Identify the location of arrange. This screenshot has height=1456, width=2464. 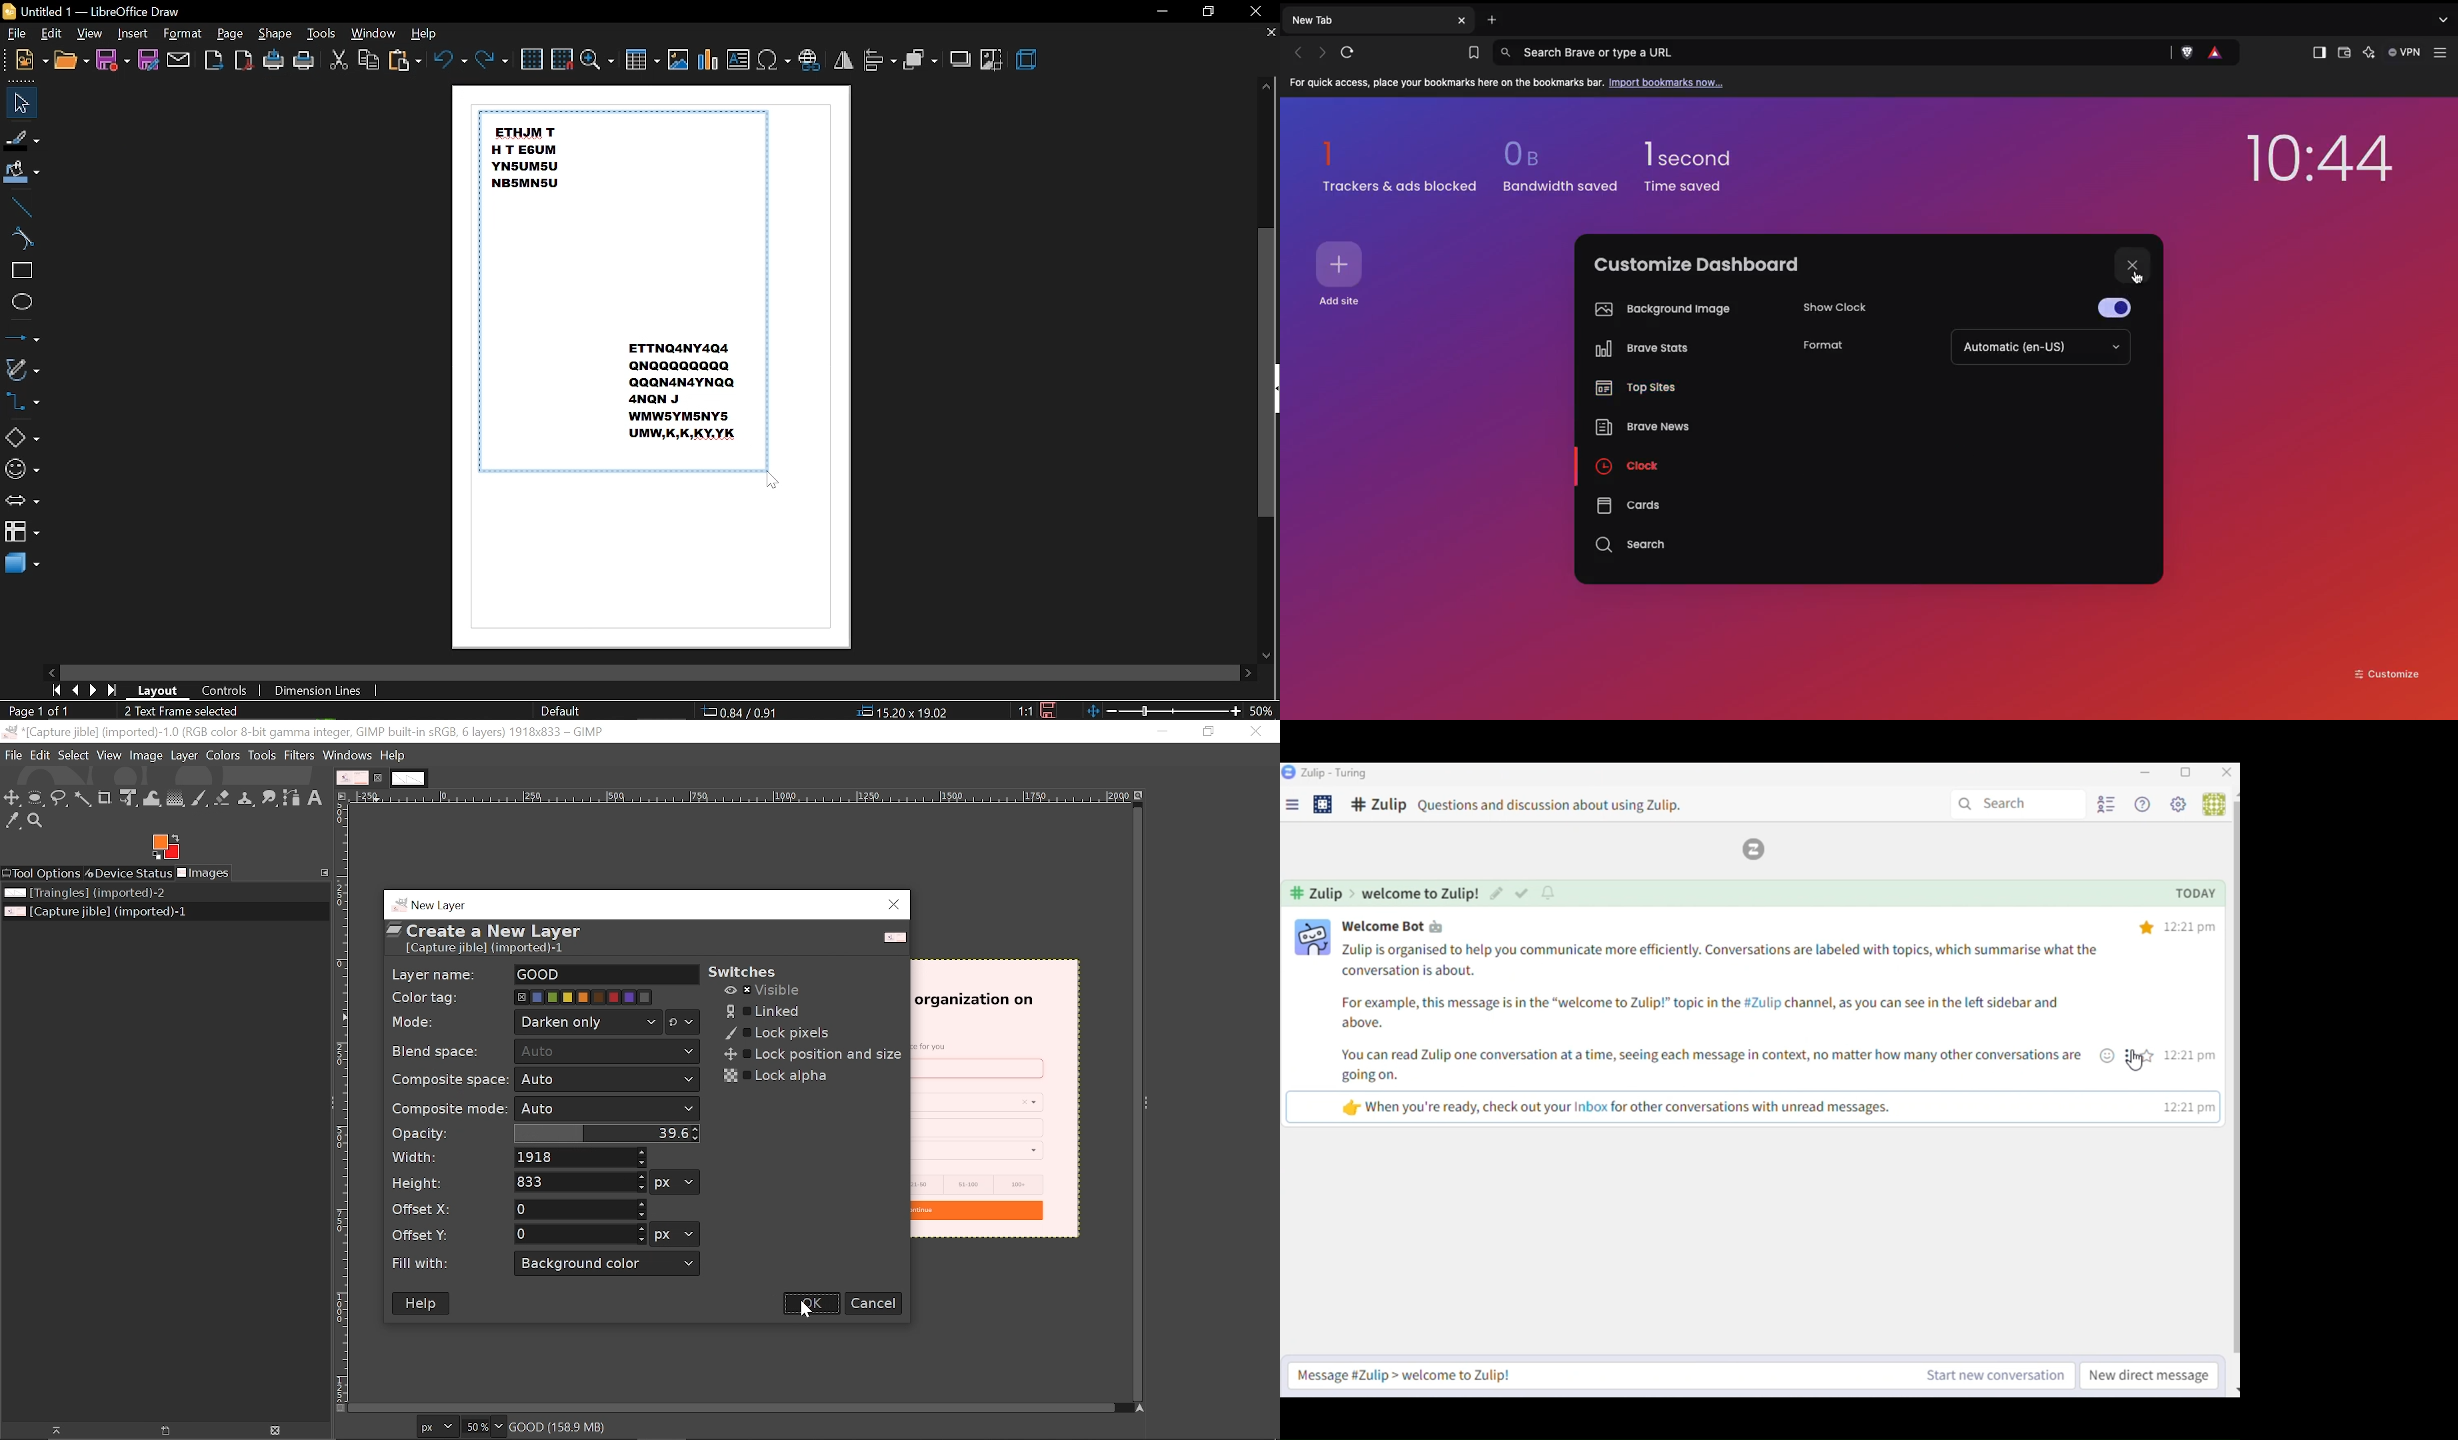
(922, 60).